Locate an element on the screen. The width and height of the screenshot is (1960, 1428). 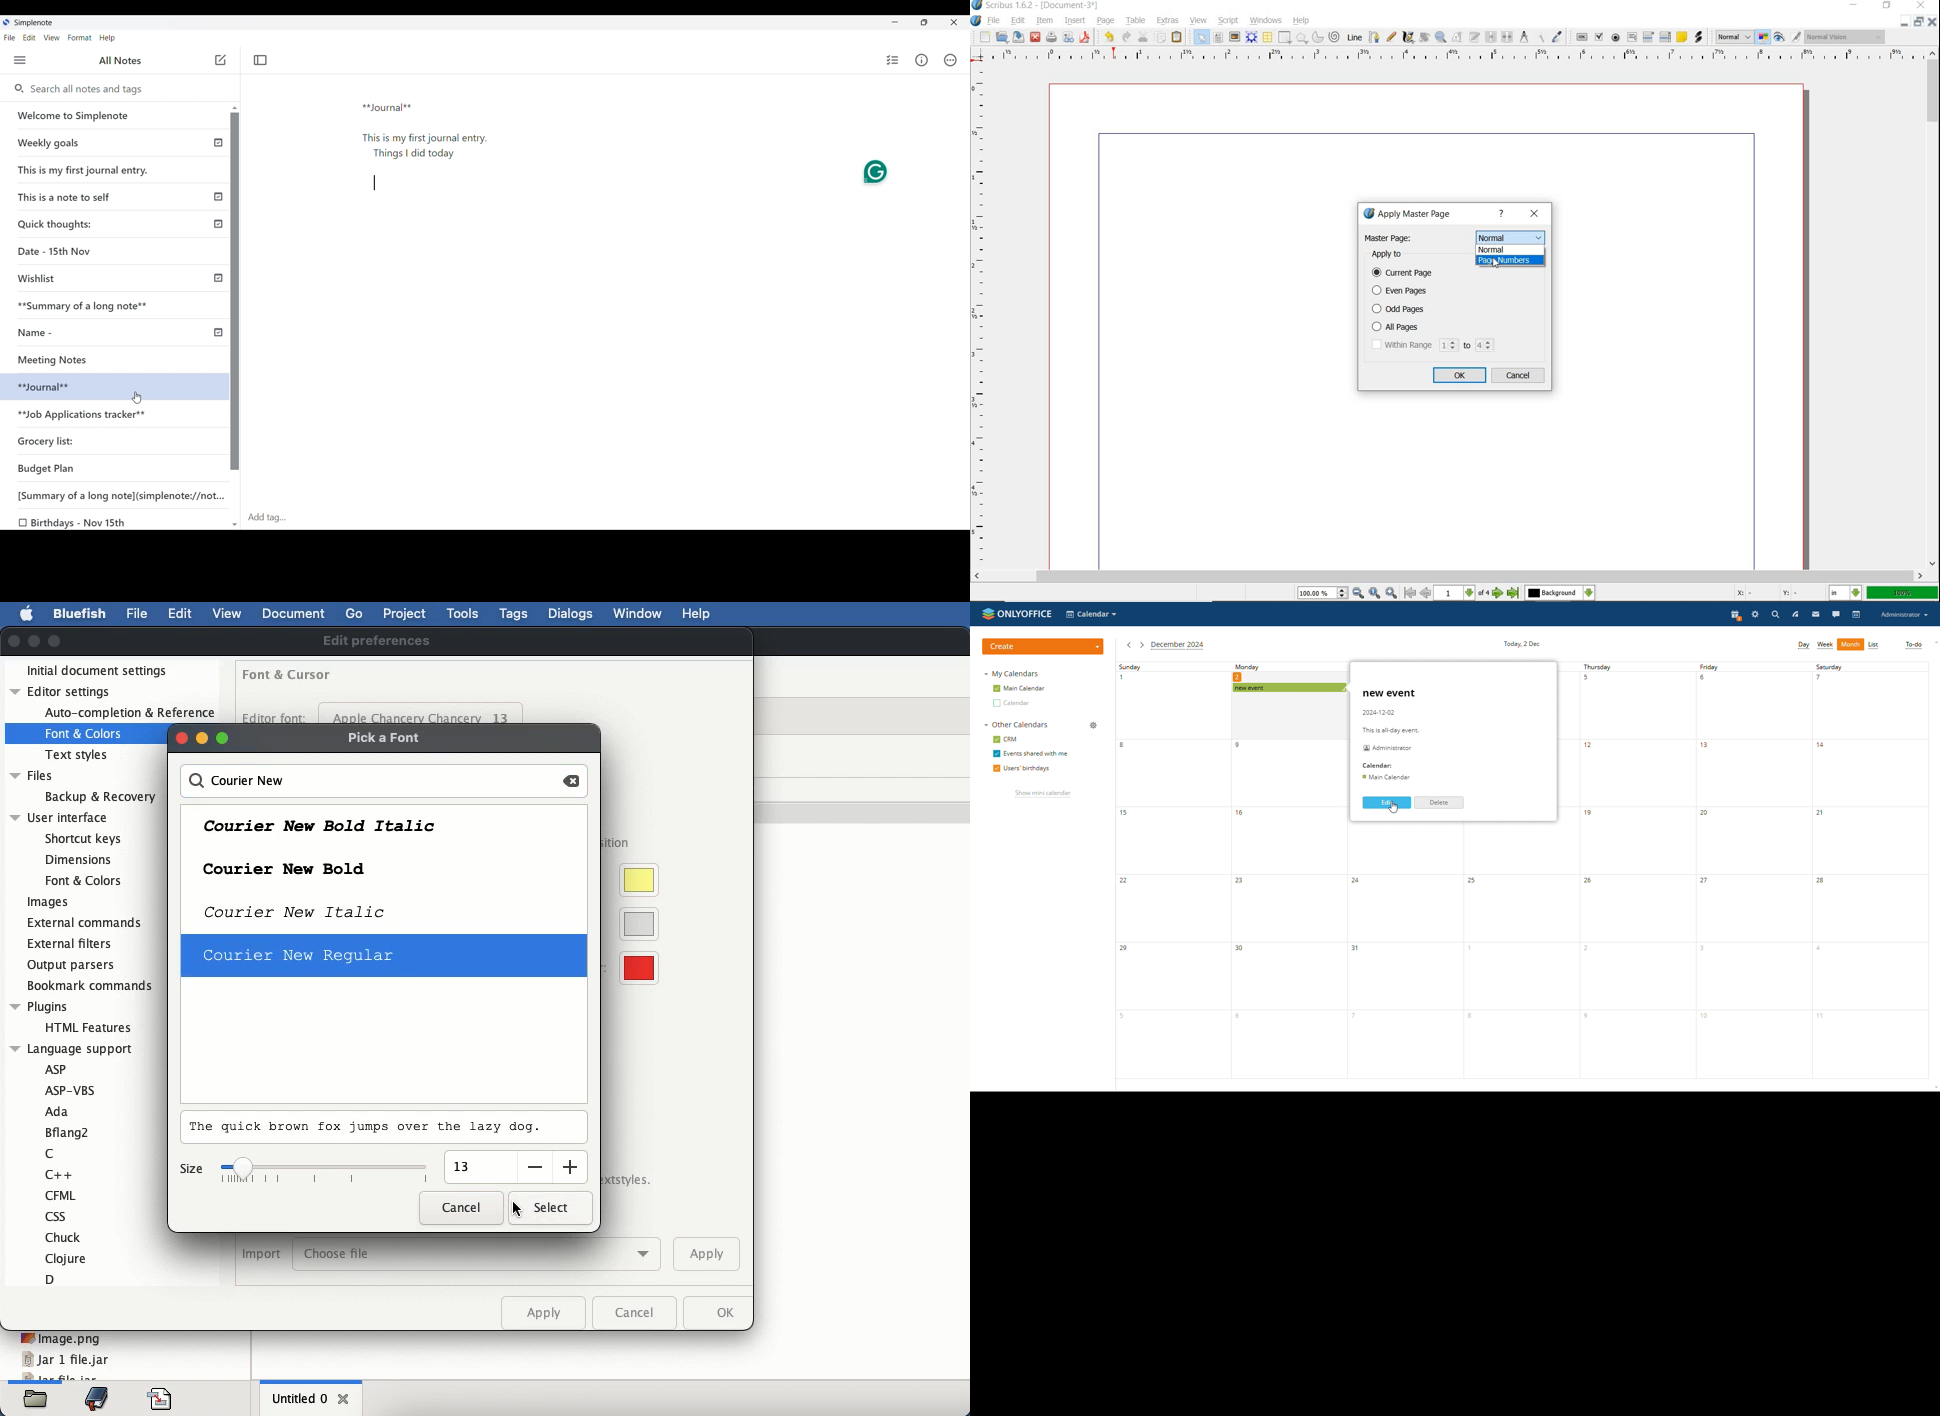
Date - 15th Nov is located at coordinates (56, 252).